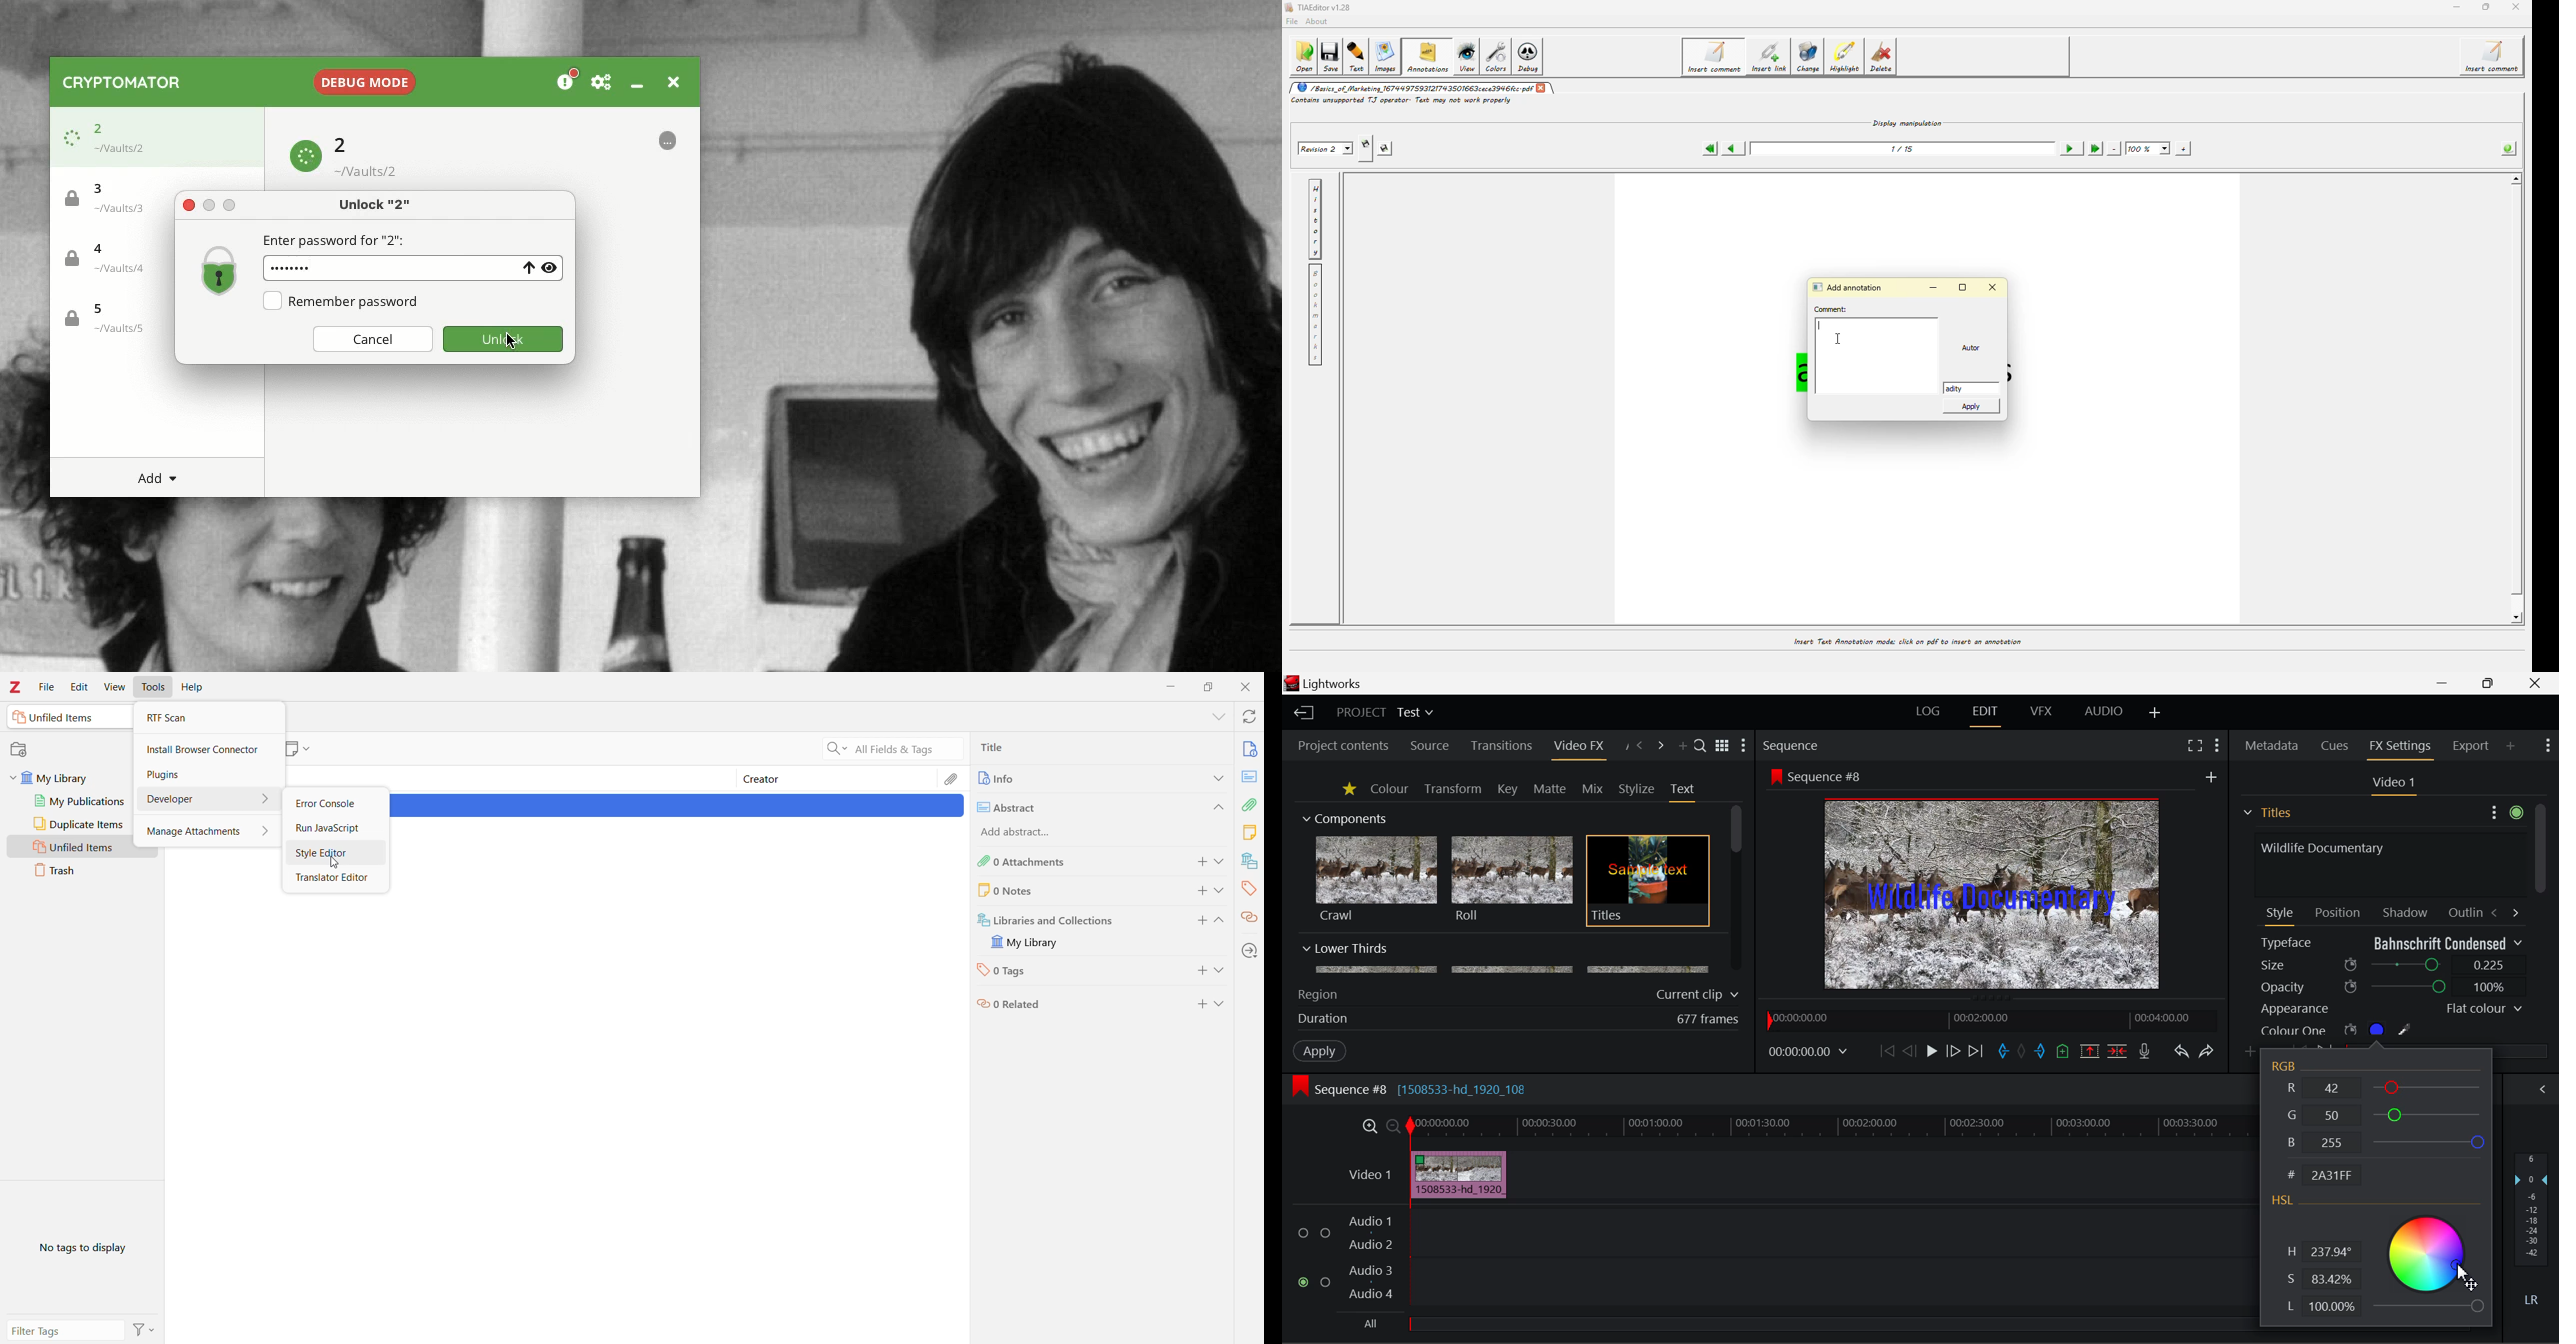 The image size is (2576, 1344). I want to click on Metadata, so click(2273, 747).